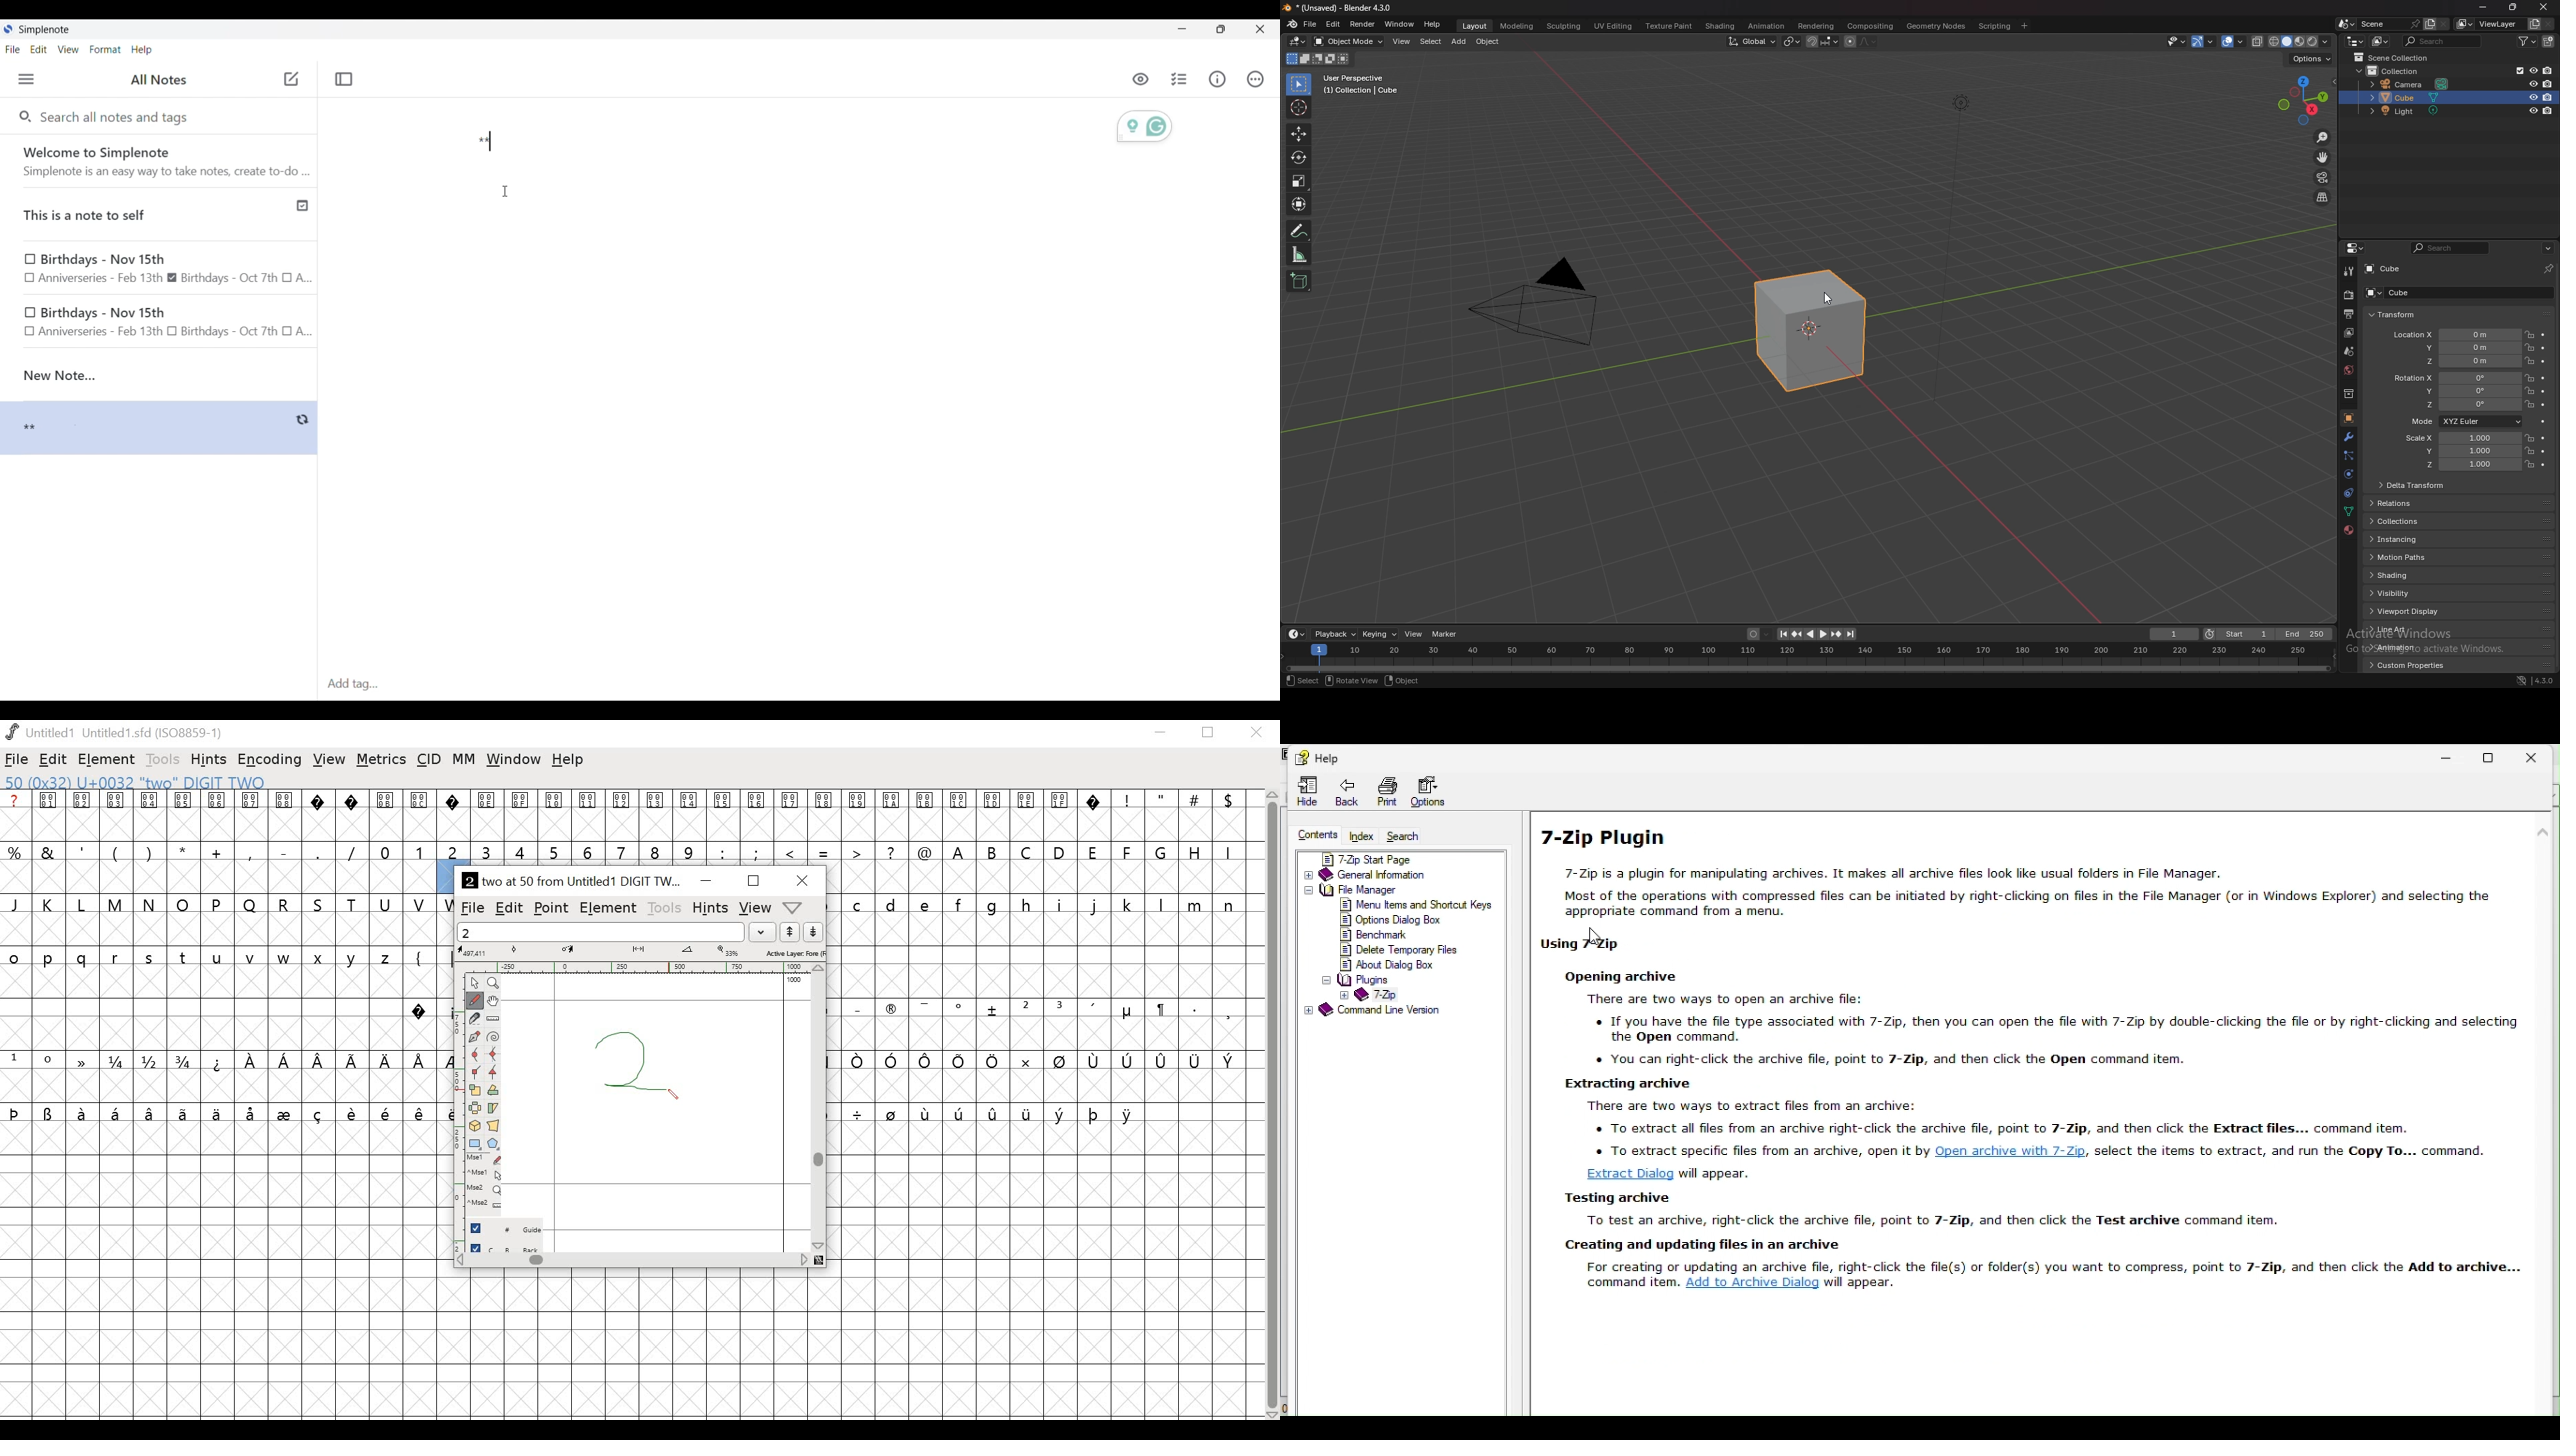  What do you see at coordinates (666, 907) in the screenshot?
I see `tools` at bounding box center [666, 907].